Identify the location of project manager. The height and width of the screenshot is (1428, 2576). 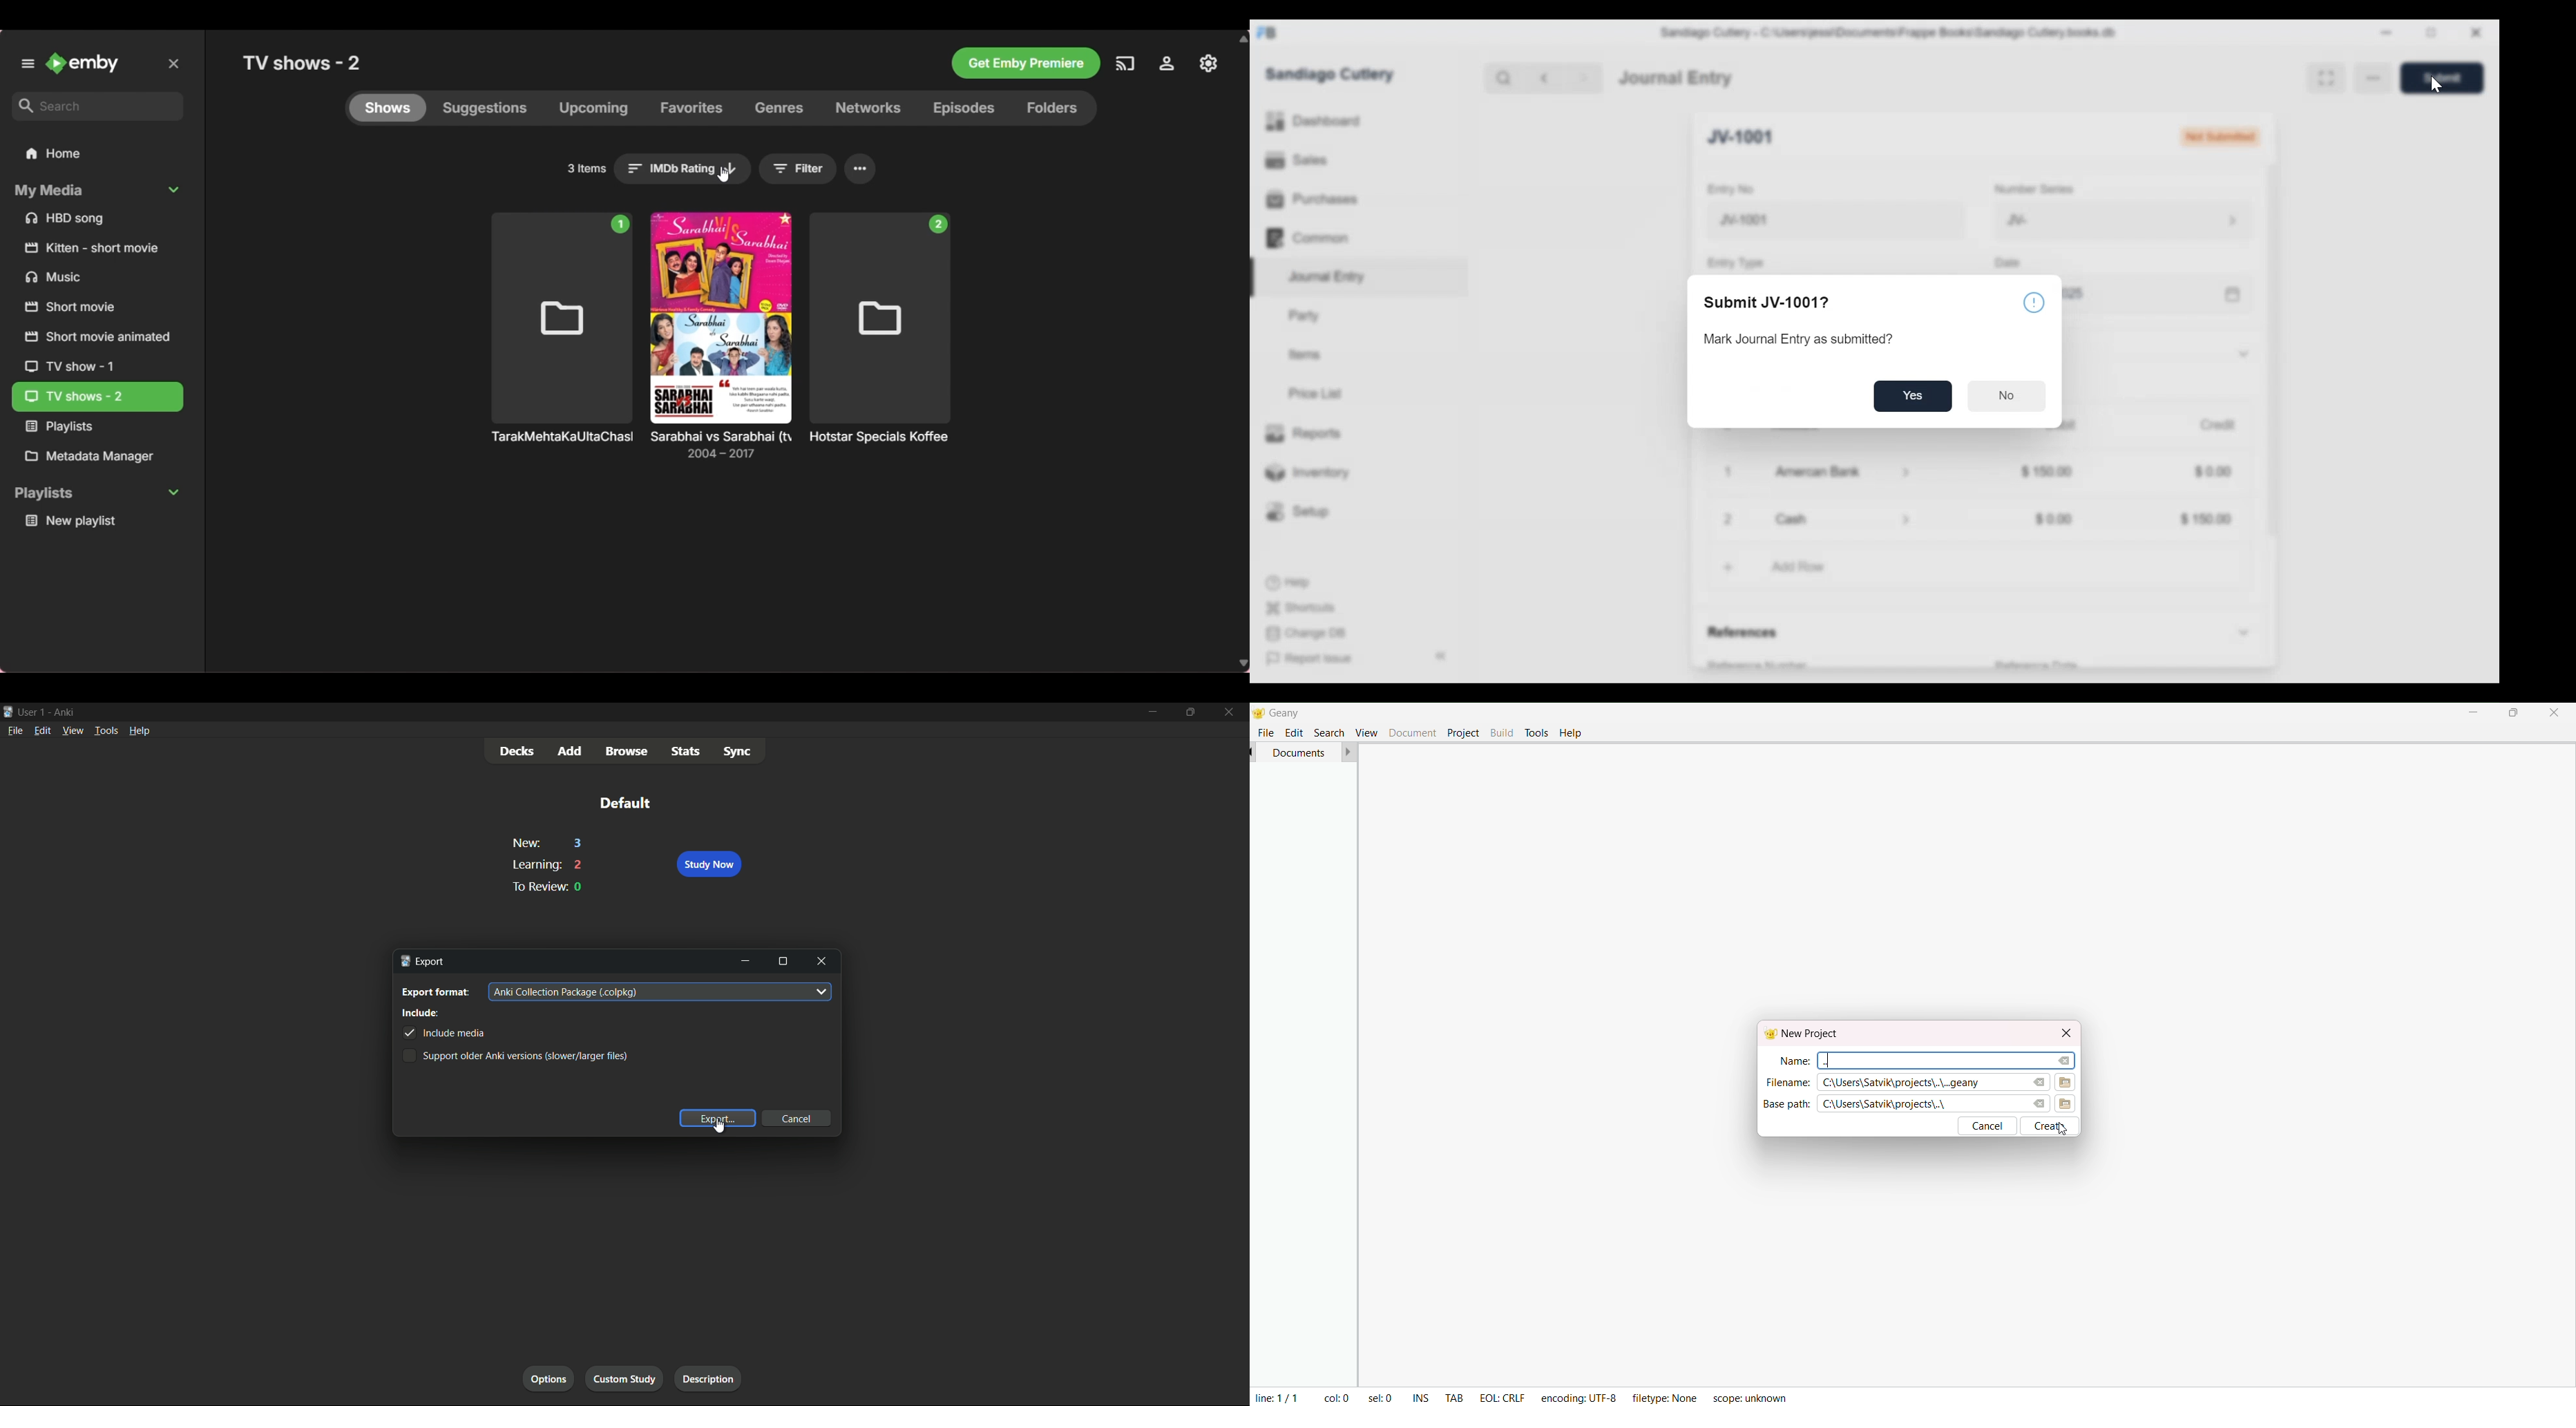
(1299, 1074).